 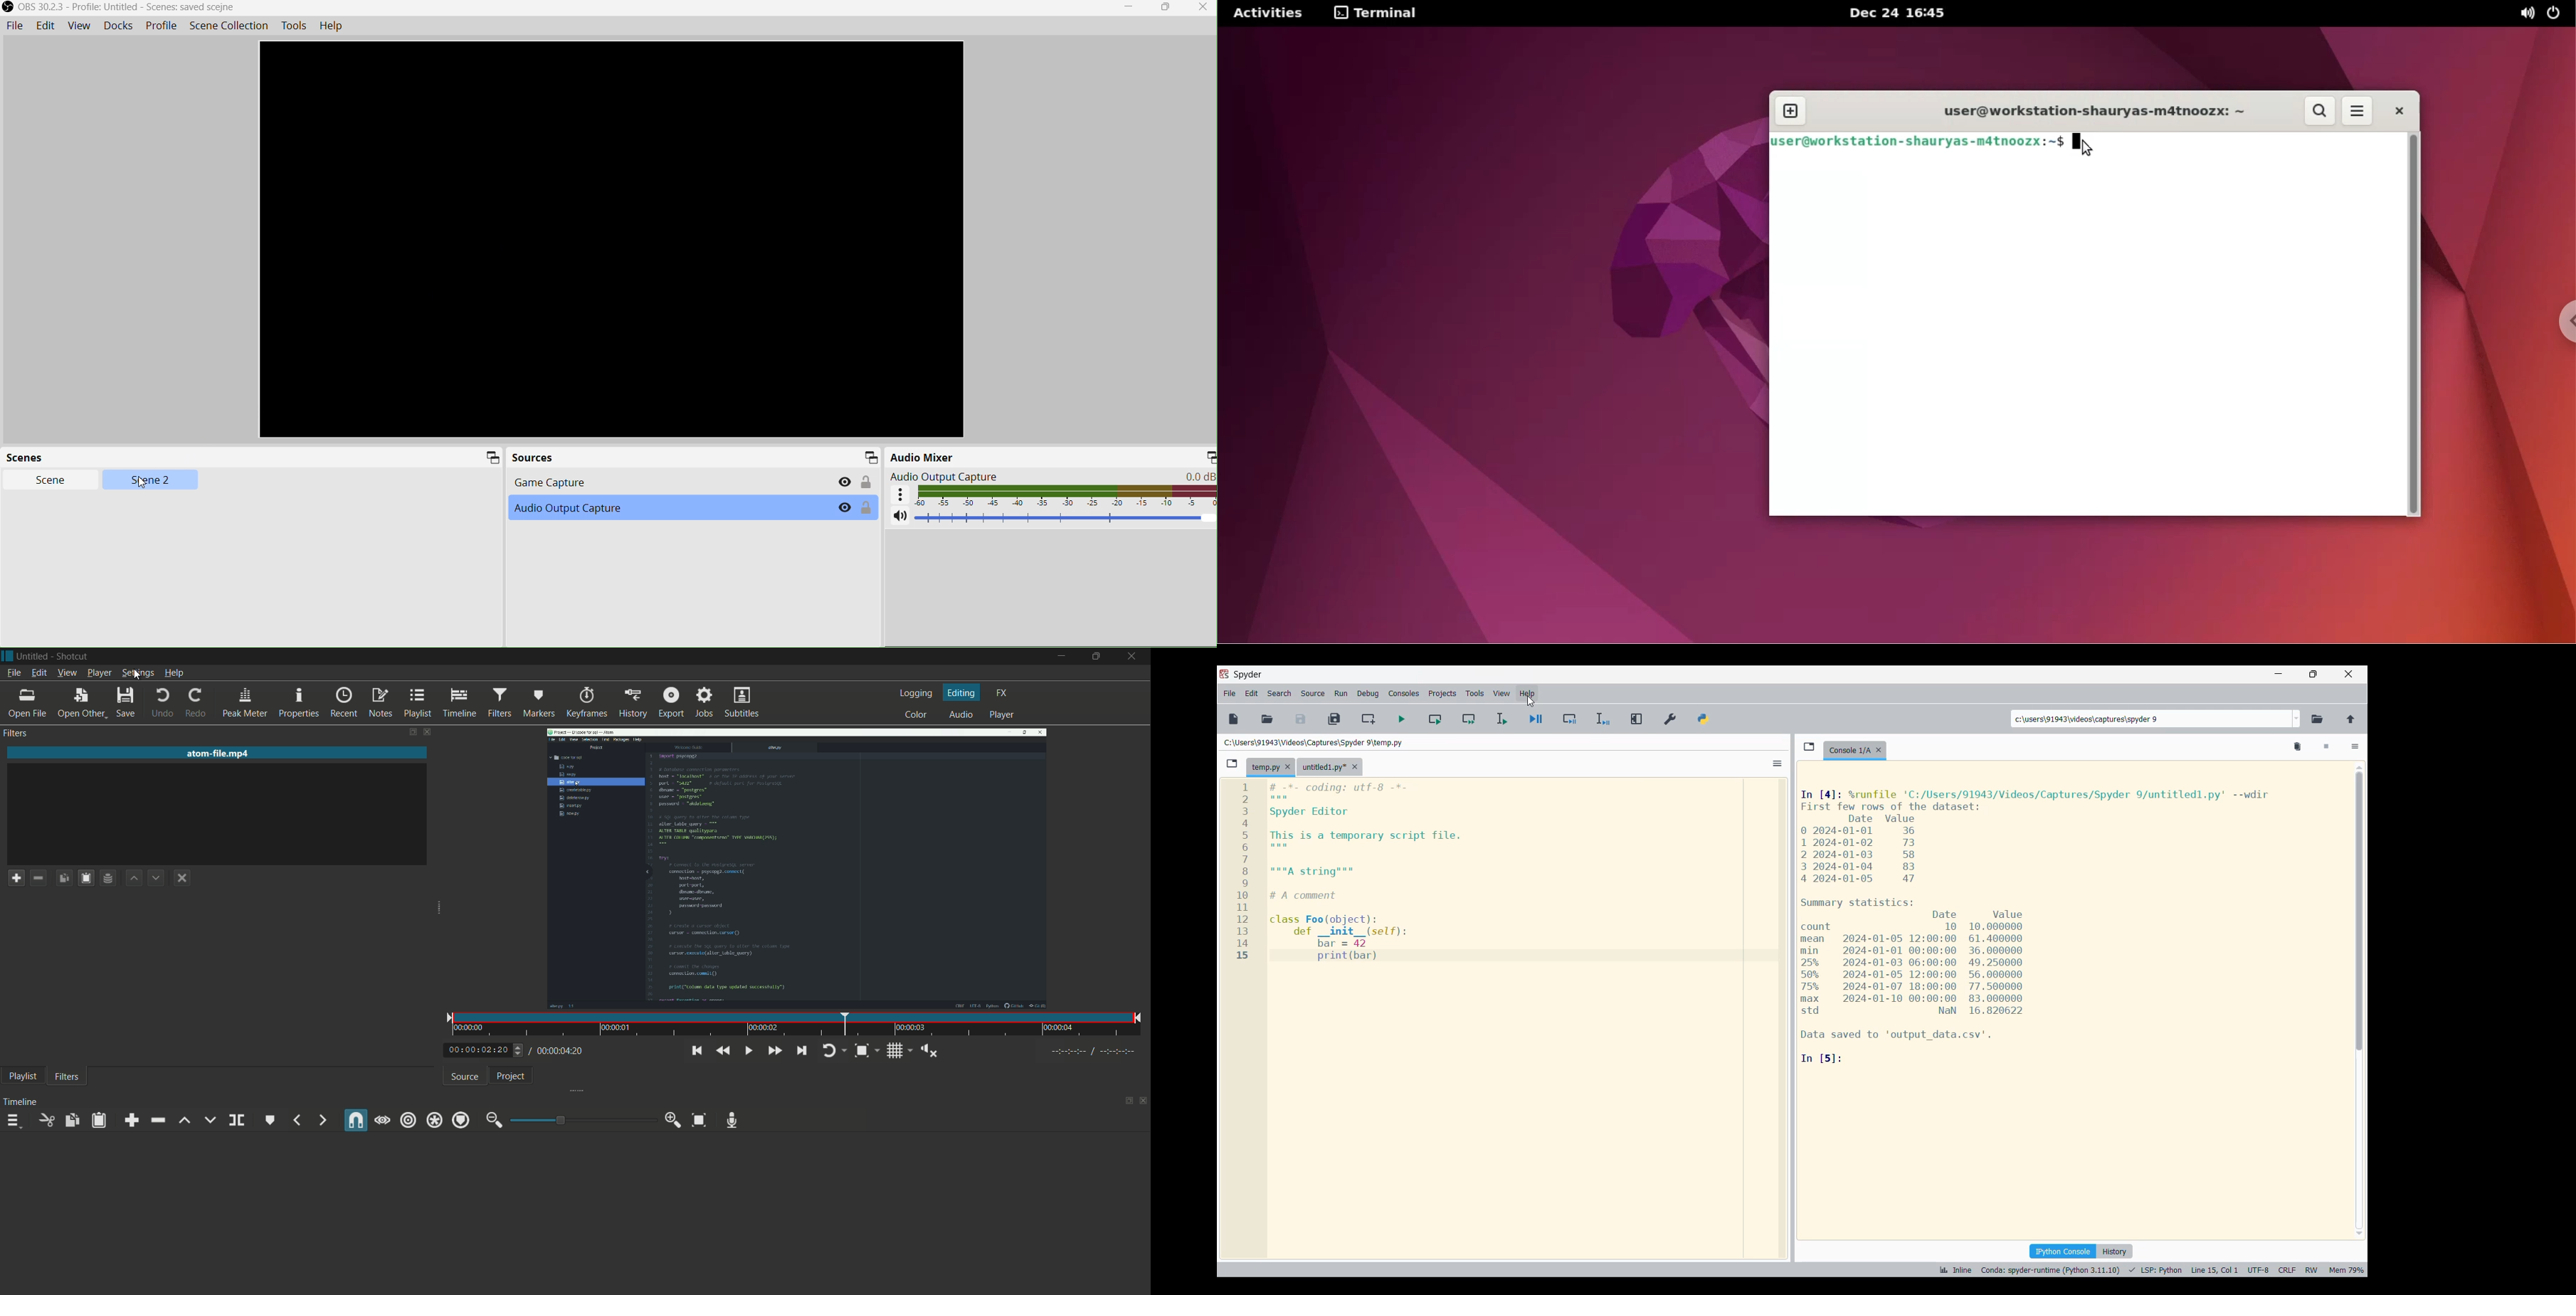 What do you see at coordinates (410, 733) in the screenshot?
I see `change layout` at bounding box center [410, 733].